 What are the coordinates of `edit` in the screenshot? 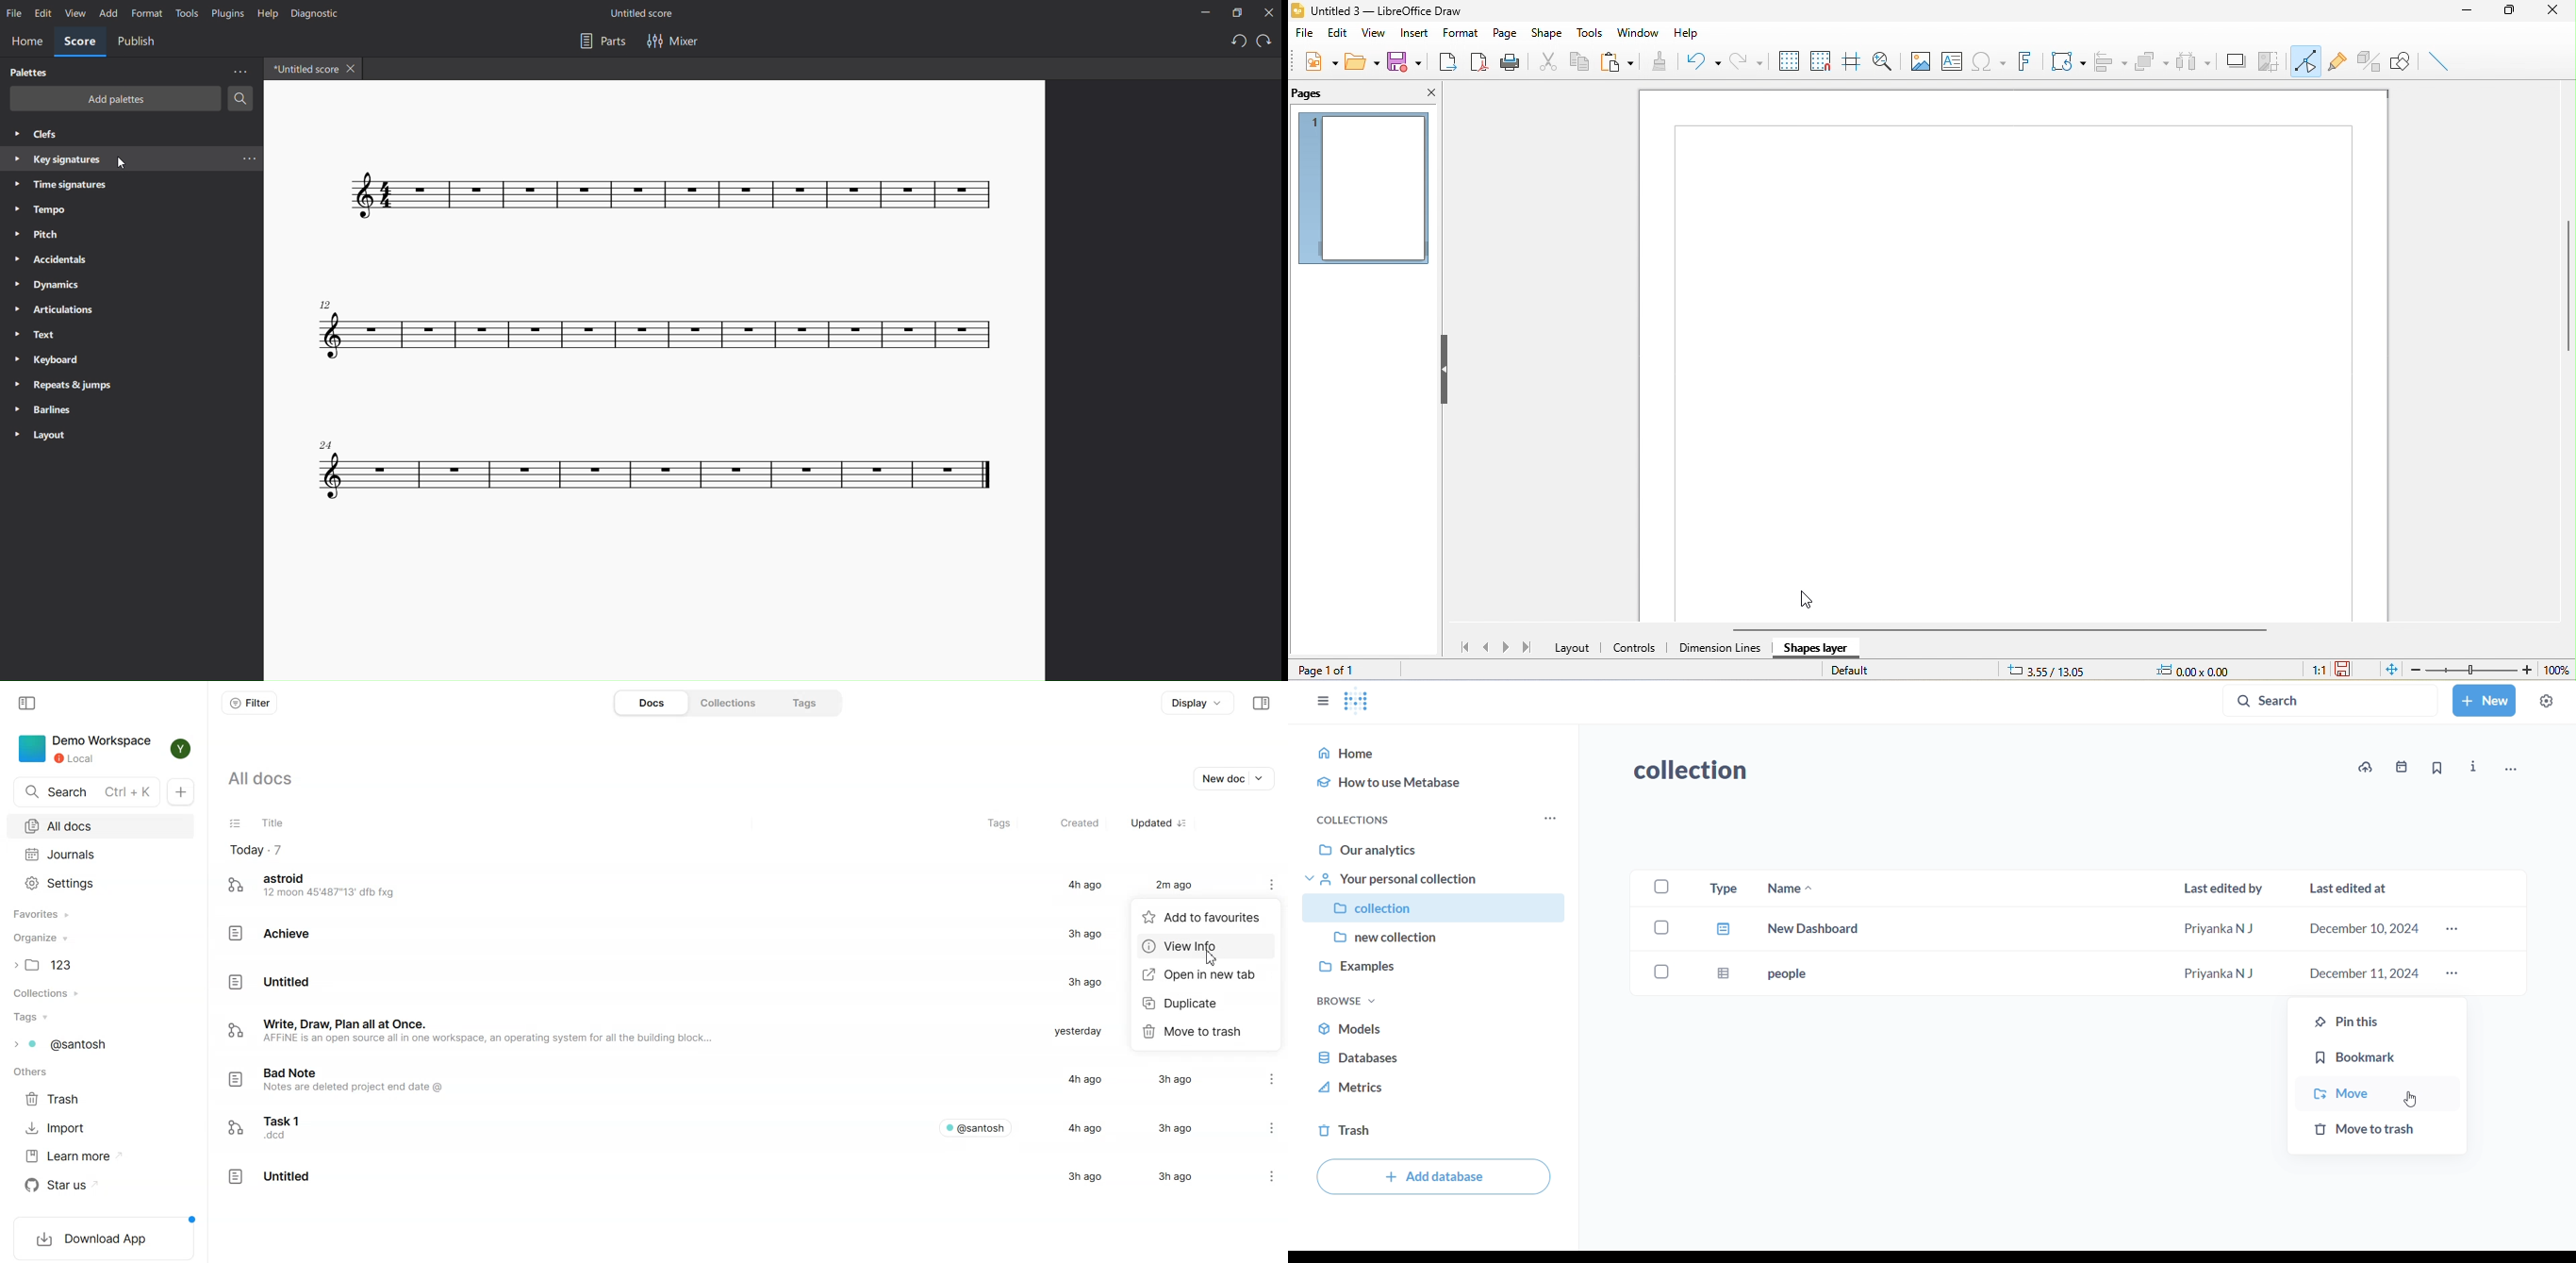 It's located at (41, 12).